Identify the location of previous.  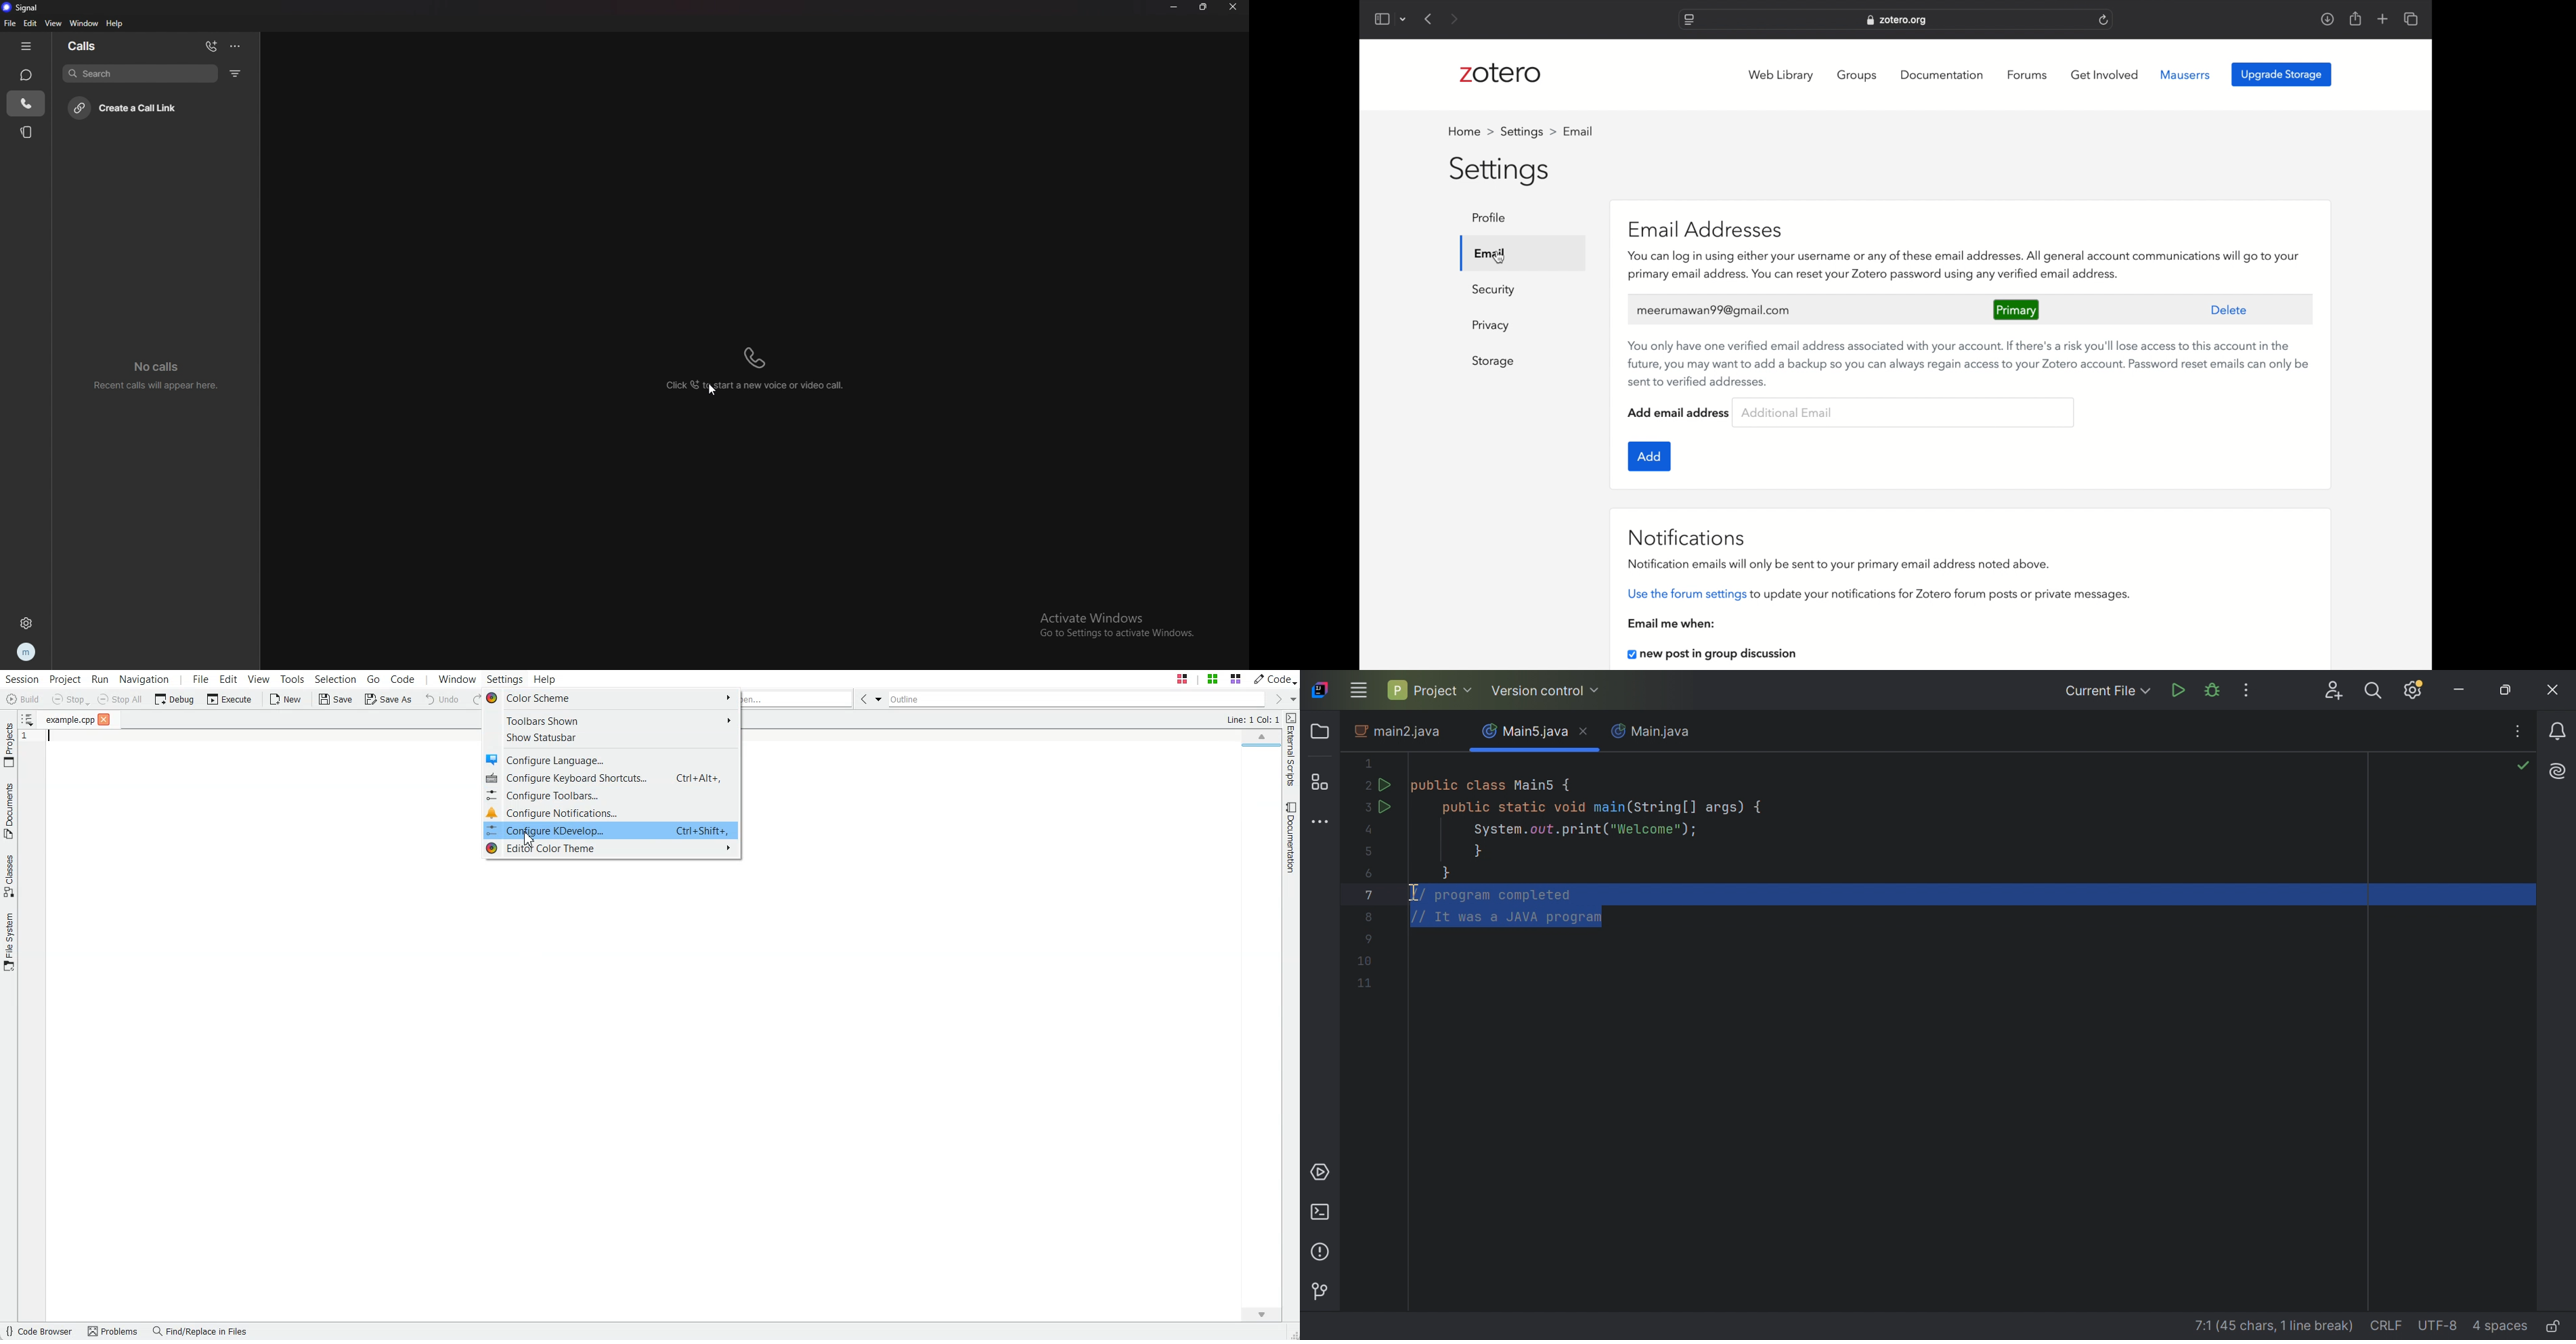
(1429, 19).